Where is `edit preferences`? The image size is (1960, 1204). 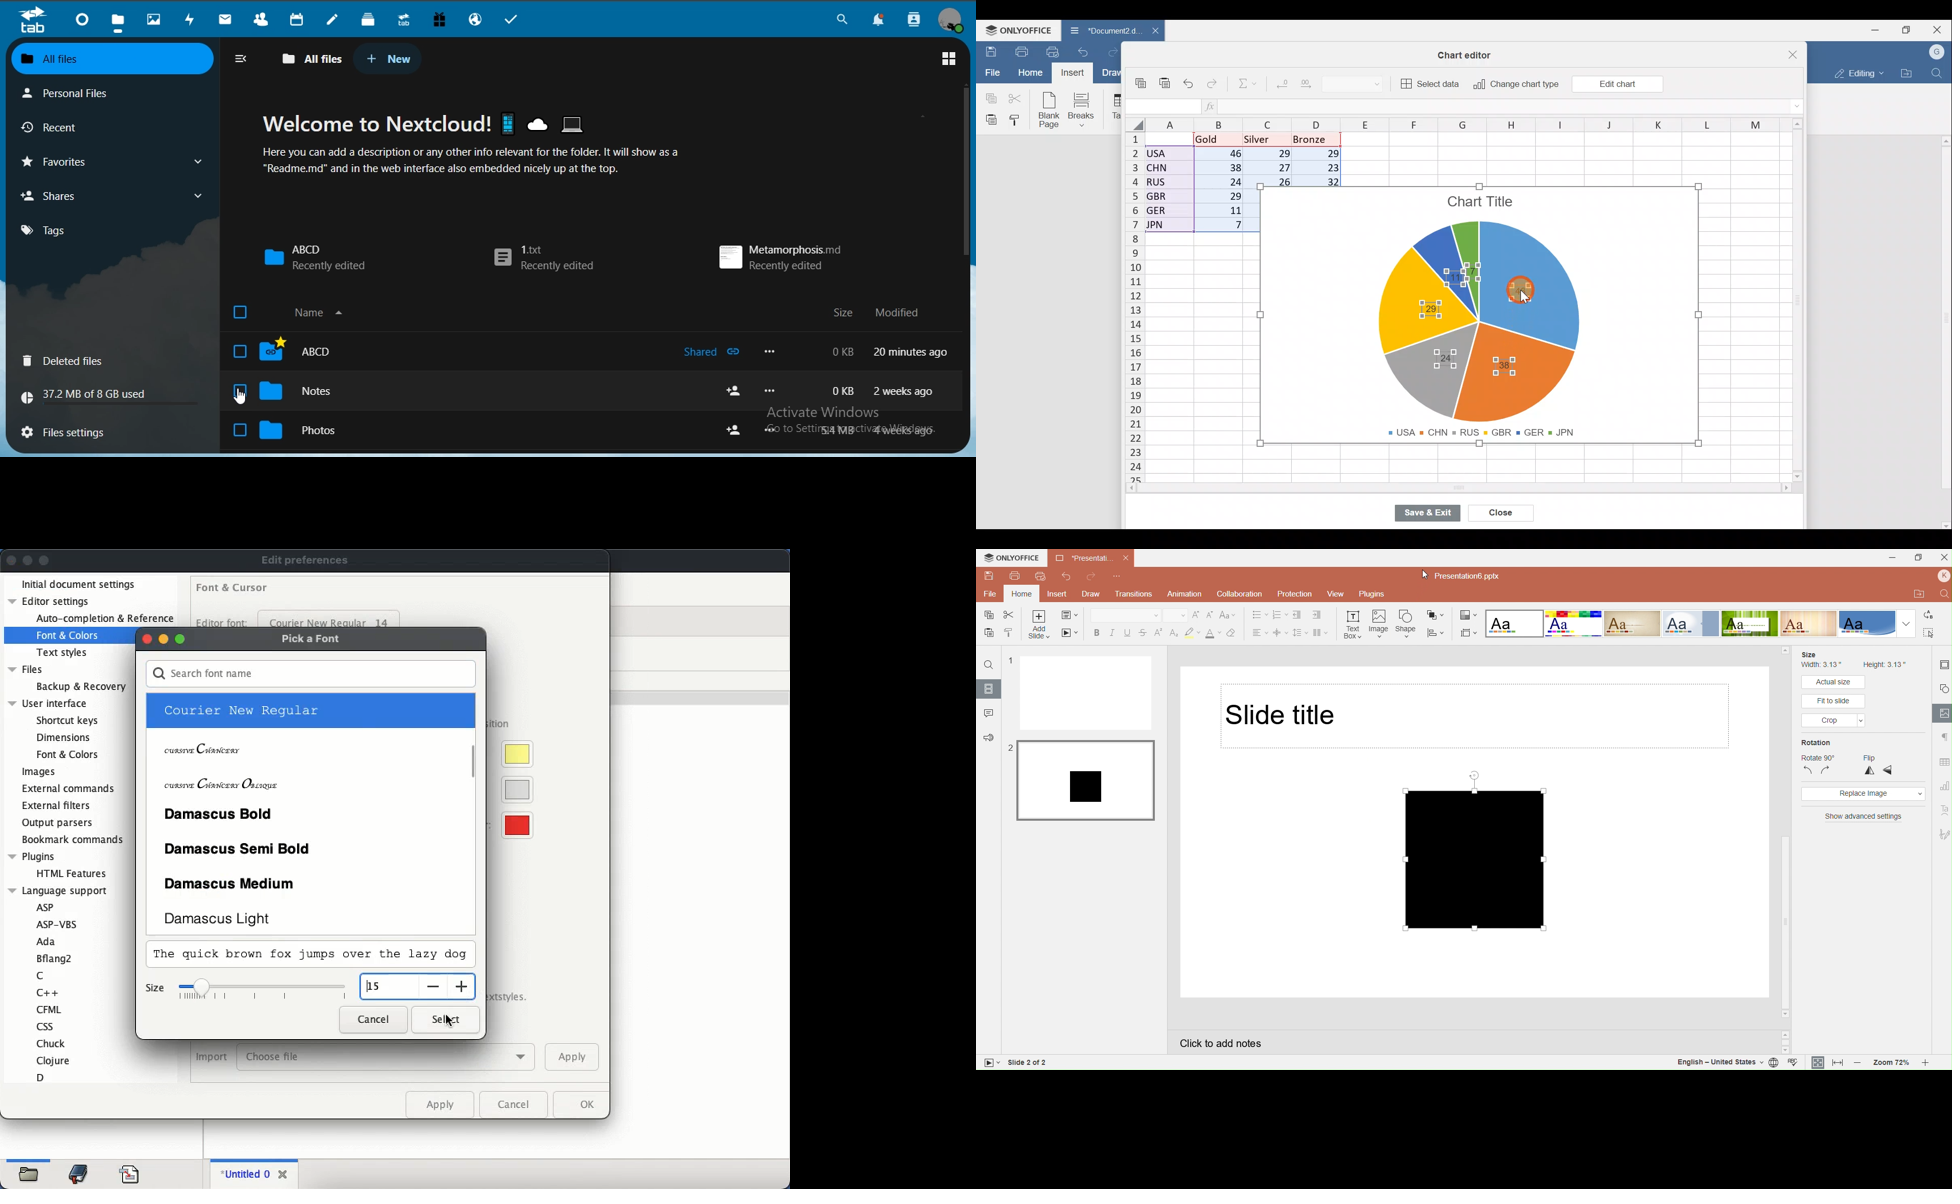 edit preferences is located at coordinates (305, 560).